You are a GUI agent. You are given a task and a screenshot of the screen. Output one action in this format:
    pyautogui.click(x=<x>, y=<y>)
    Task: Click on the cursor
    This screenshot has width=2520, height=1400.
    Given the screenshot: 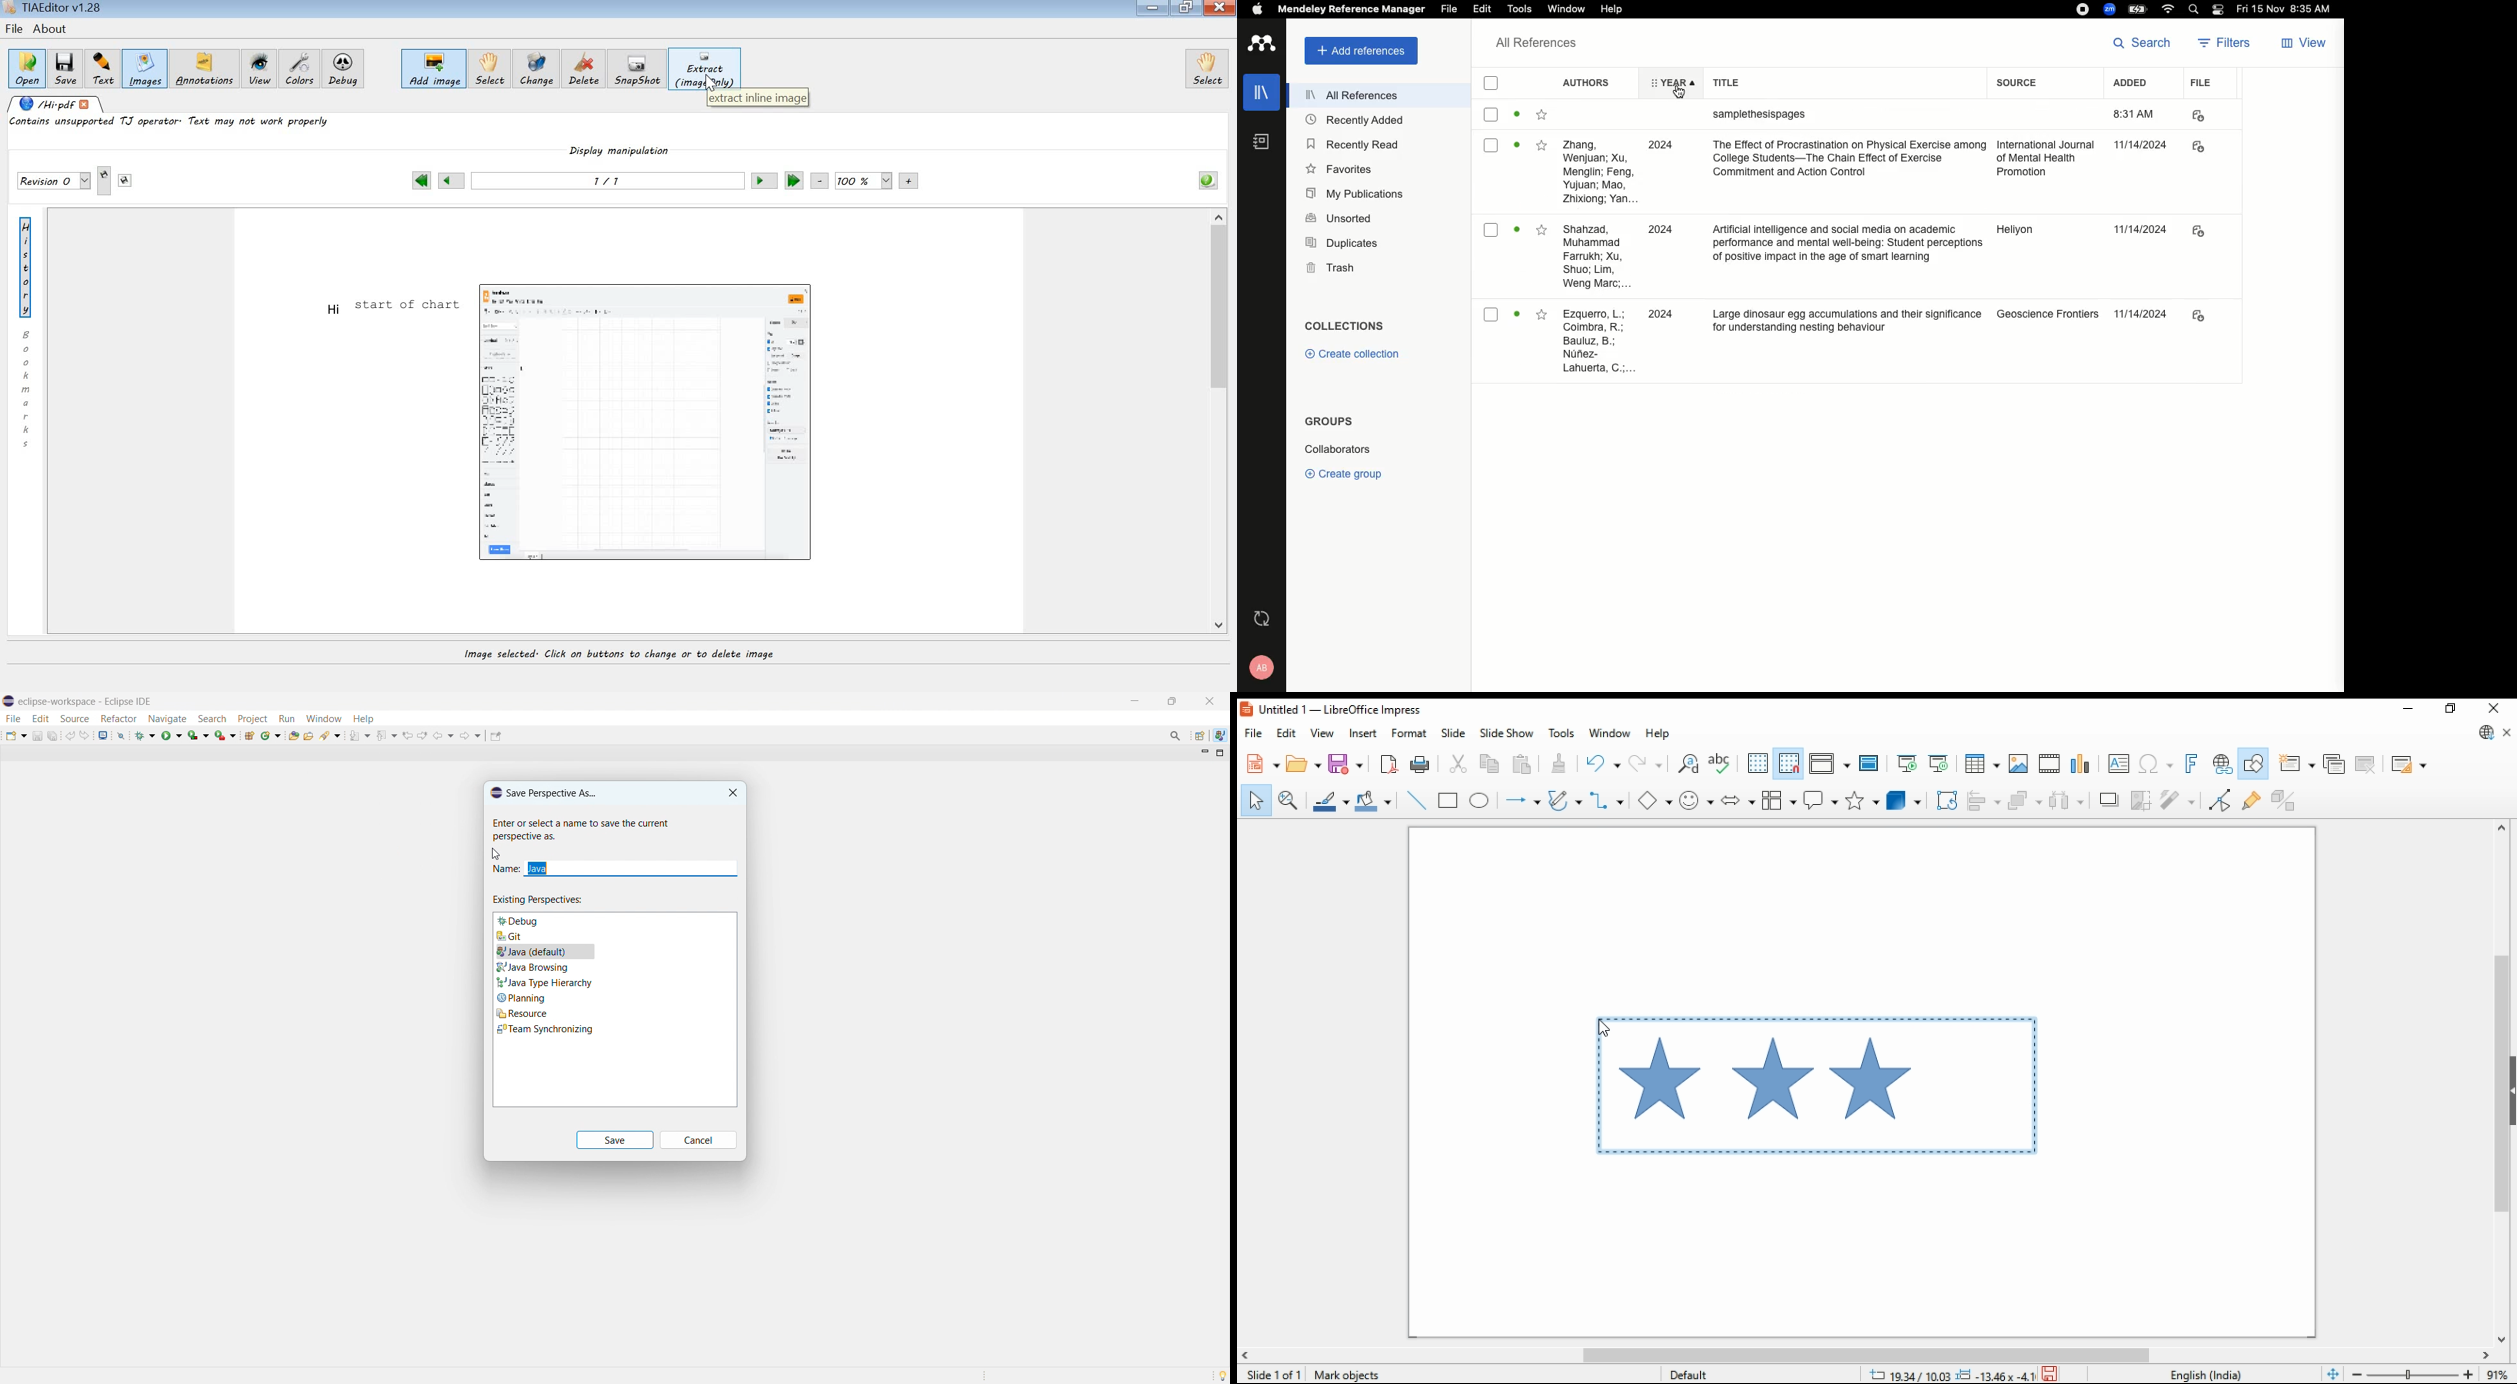 What is the action you would take?
    pyautogui.click(x=1606, y=1029)
    